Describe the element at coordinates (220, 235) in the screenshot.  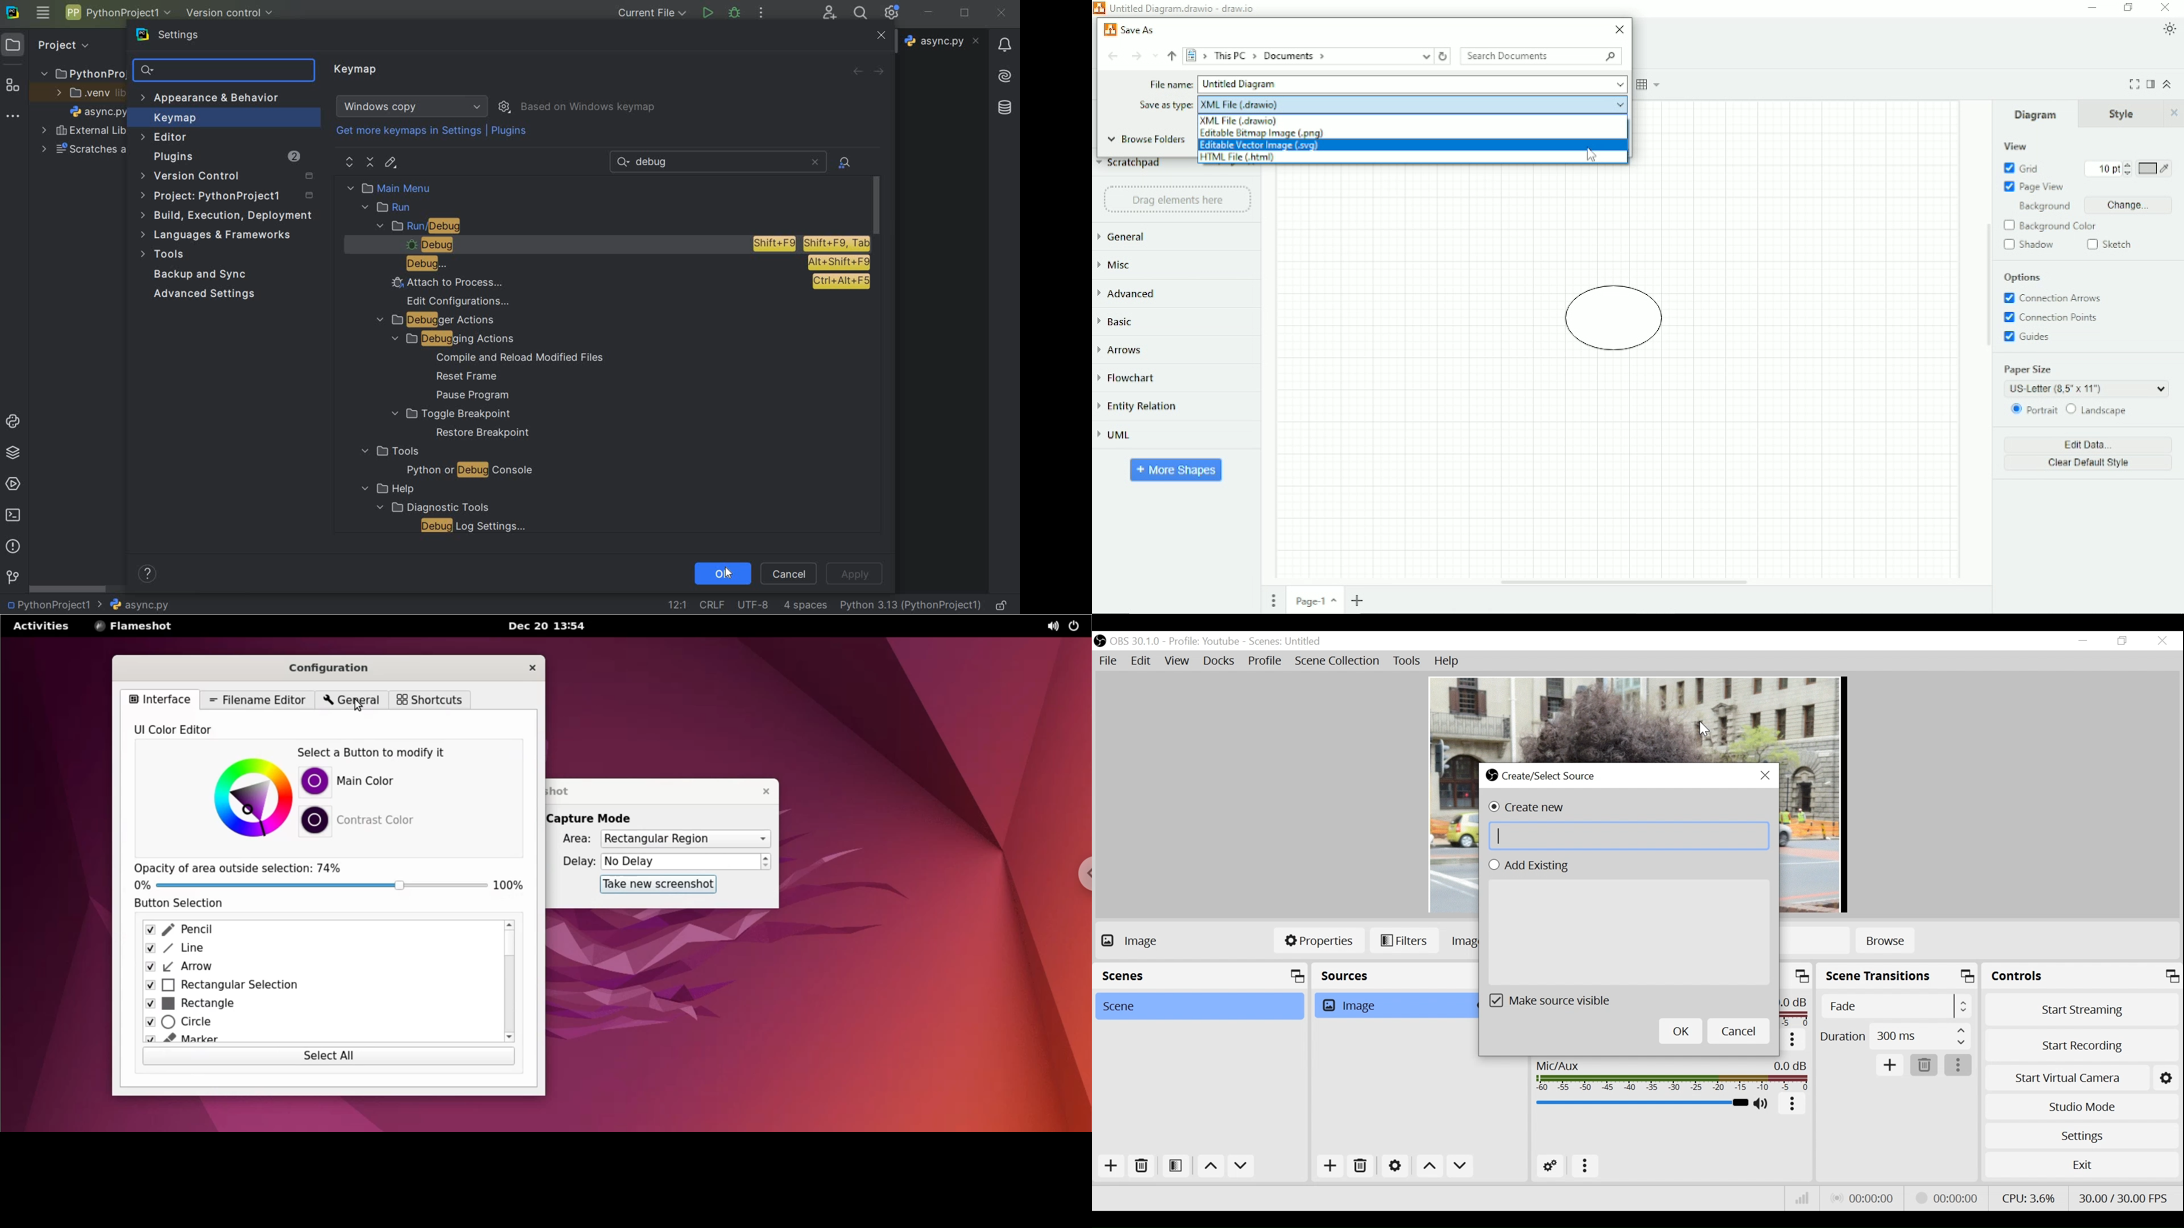
I see `Languages and Frameworks` at that location.